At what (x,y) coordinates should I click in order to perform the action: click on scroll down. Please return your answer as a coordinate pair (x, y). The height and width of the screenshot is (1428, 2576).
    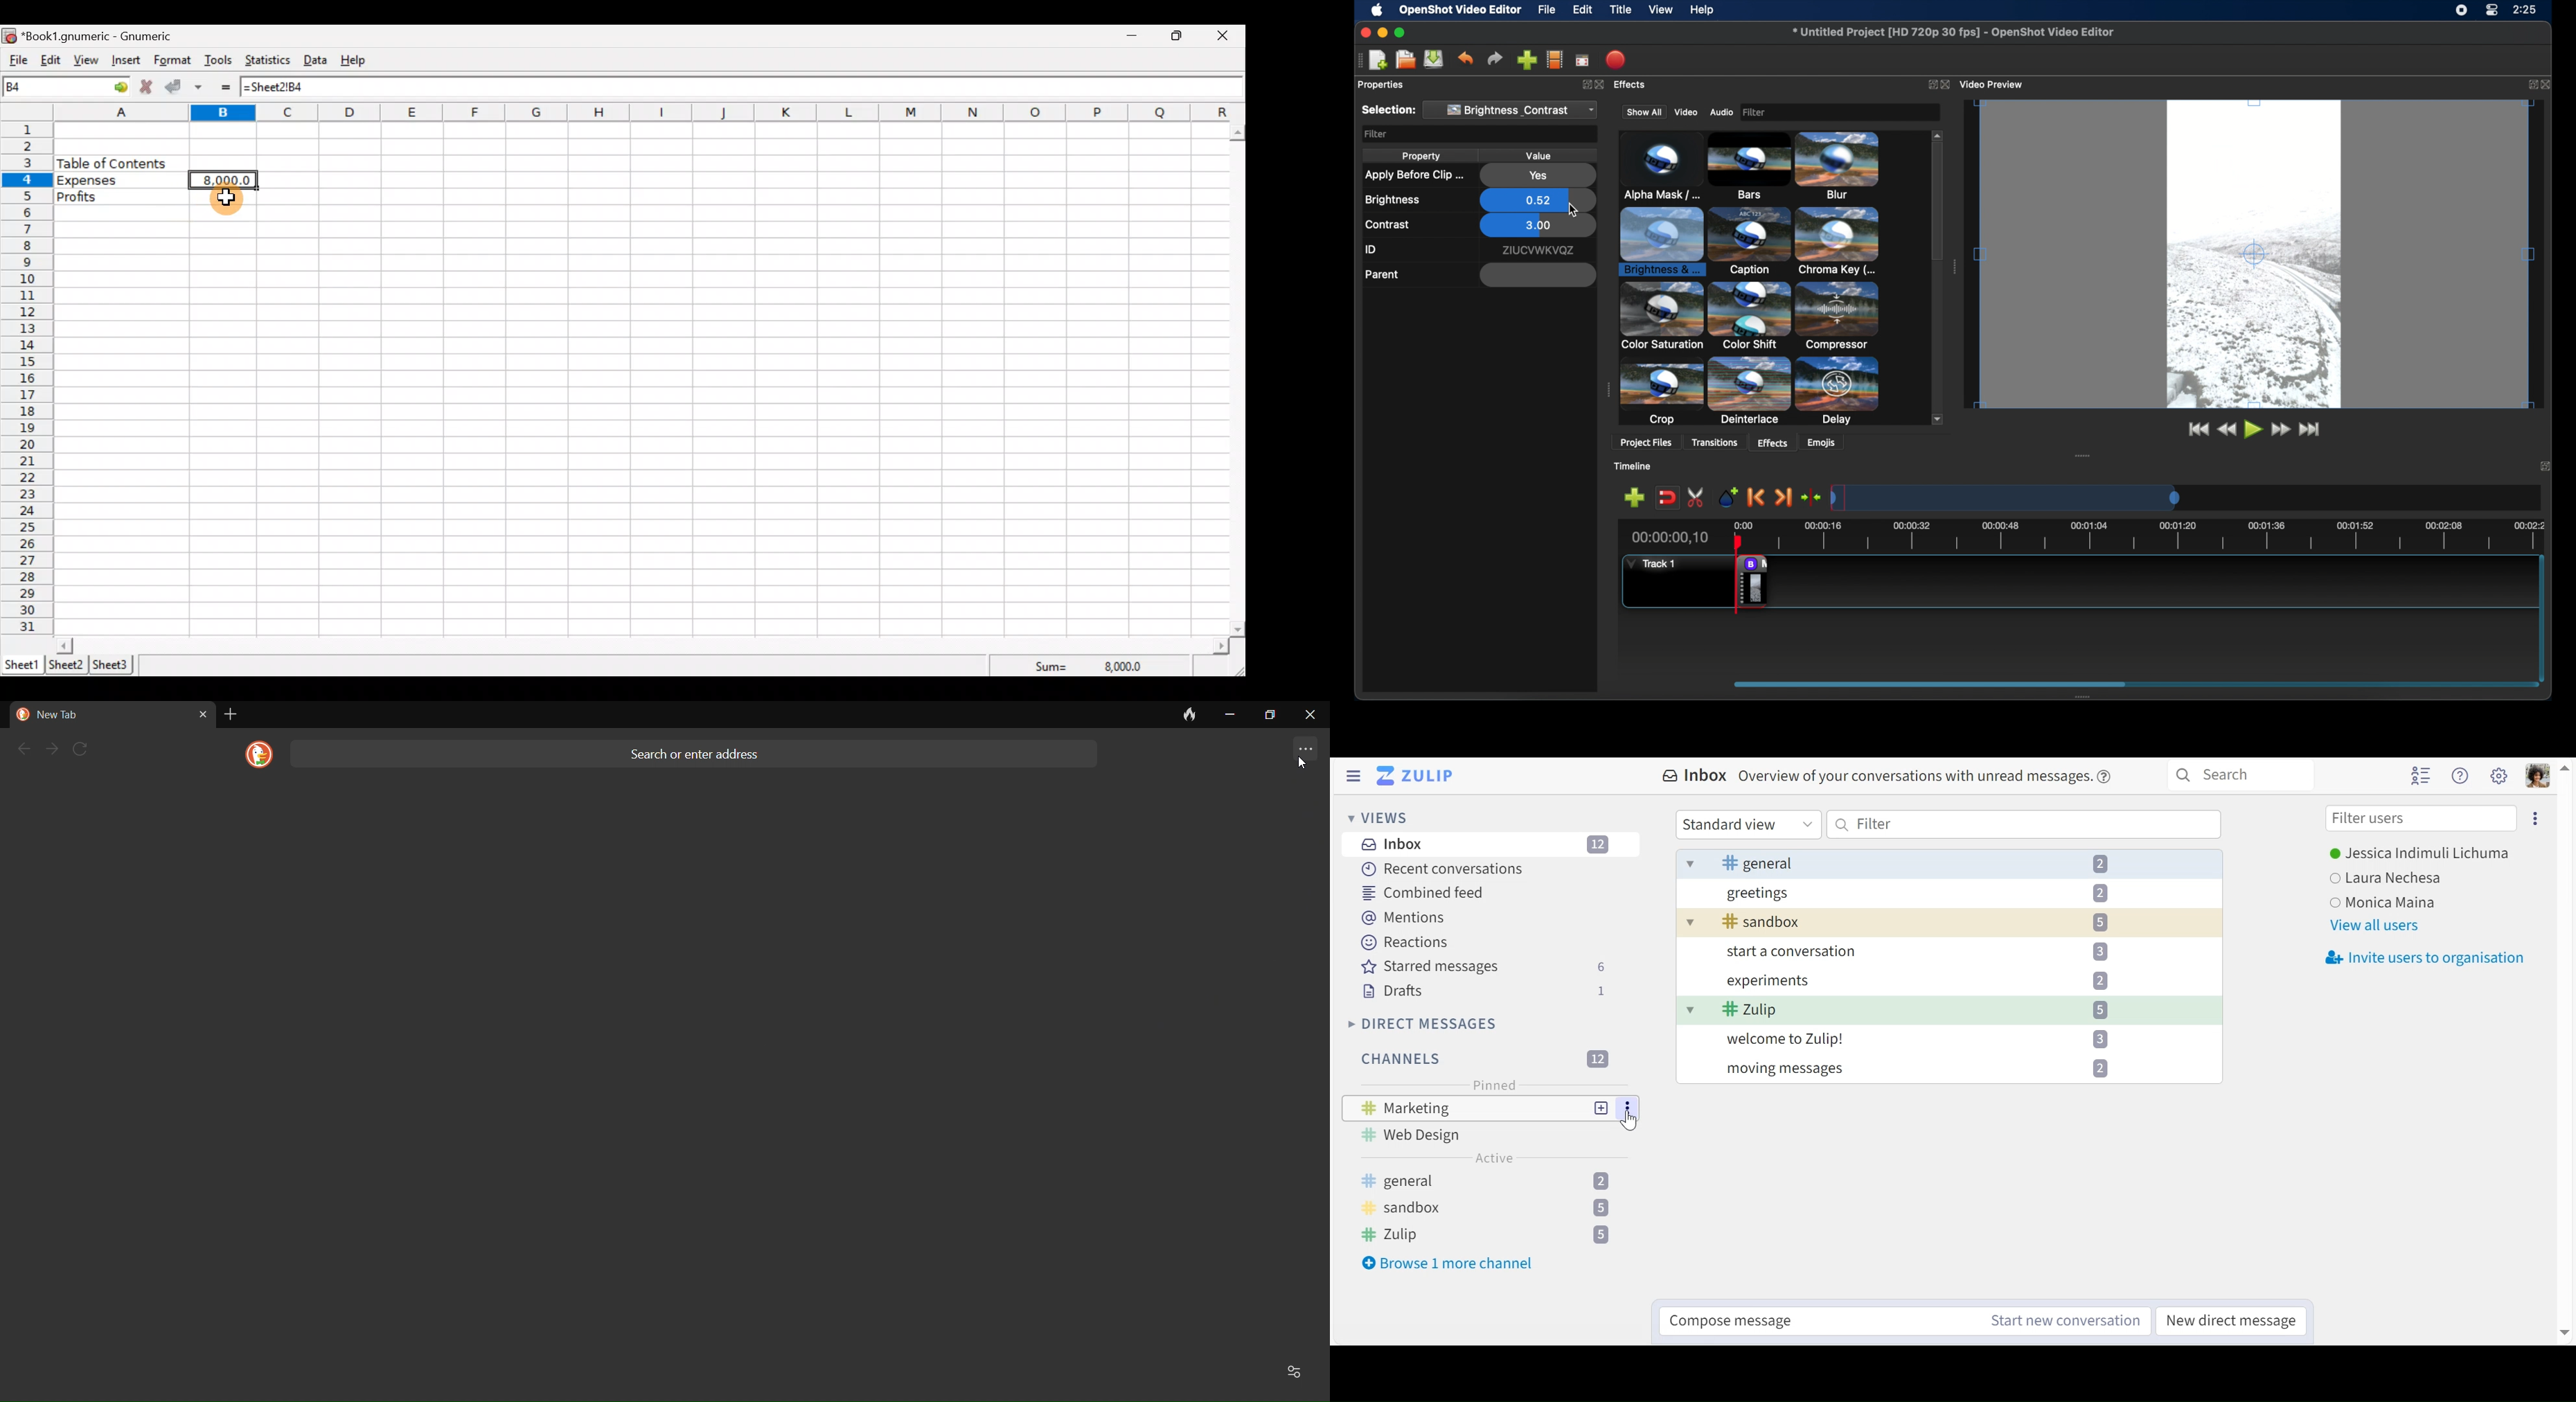
    Looking at the image, I should click on (1238, 629).